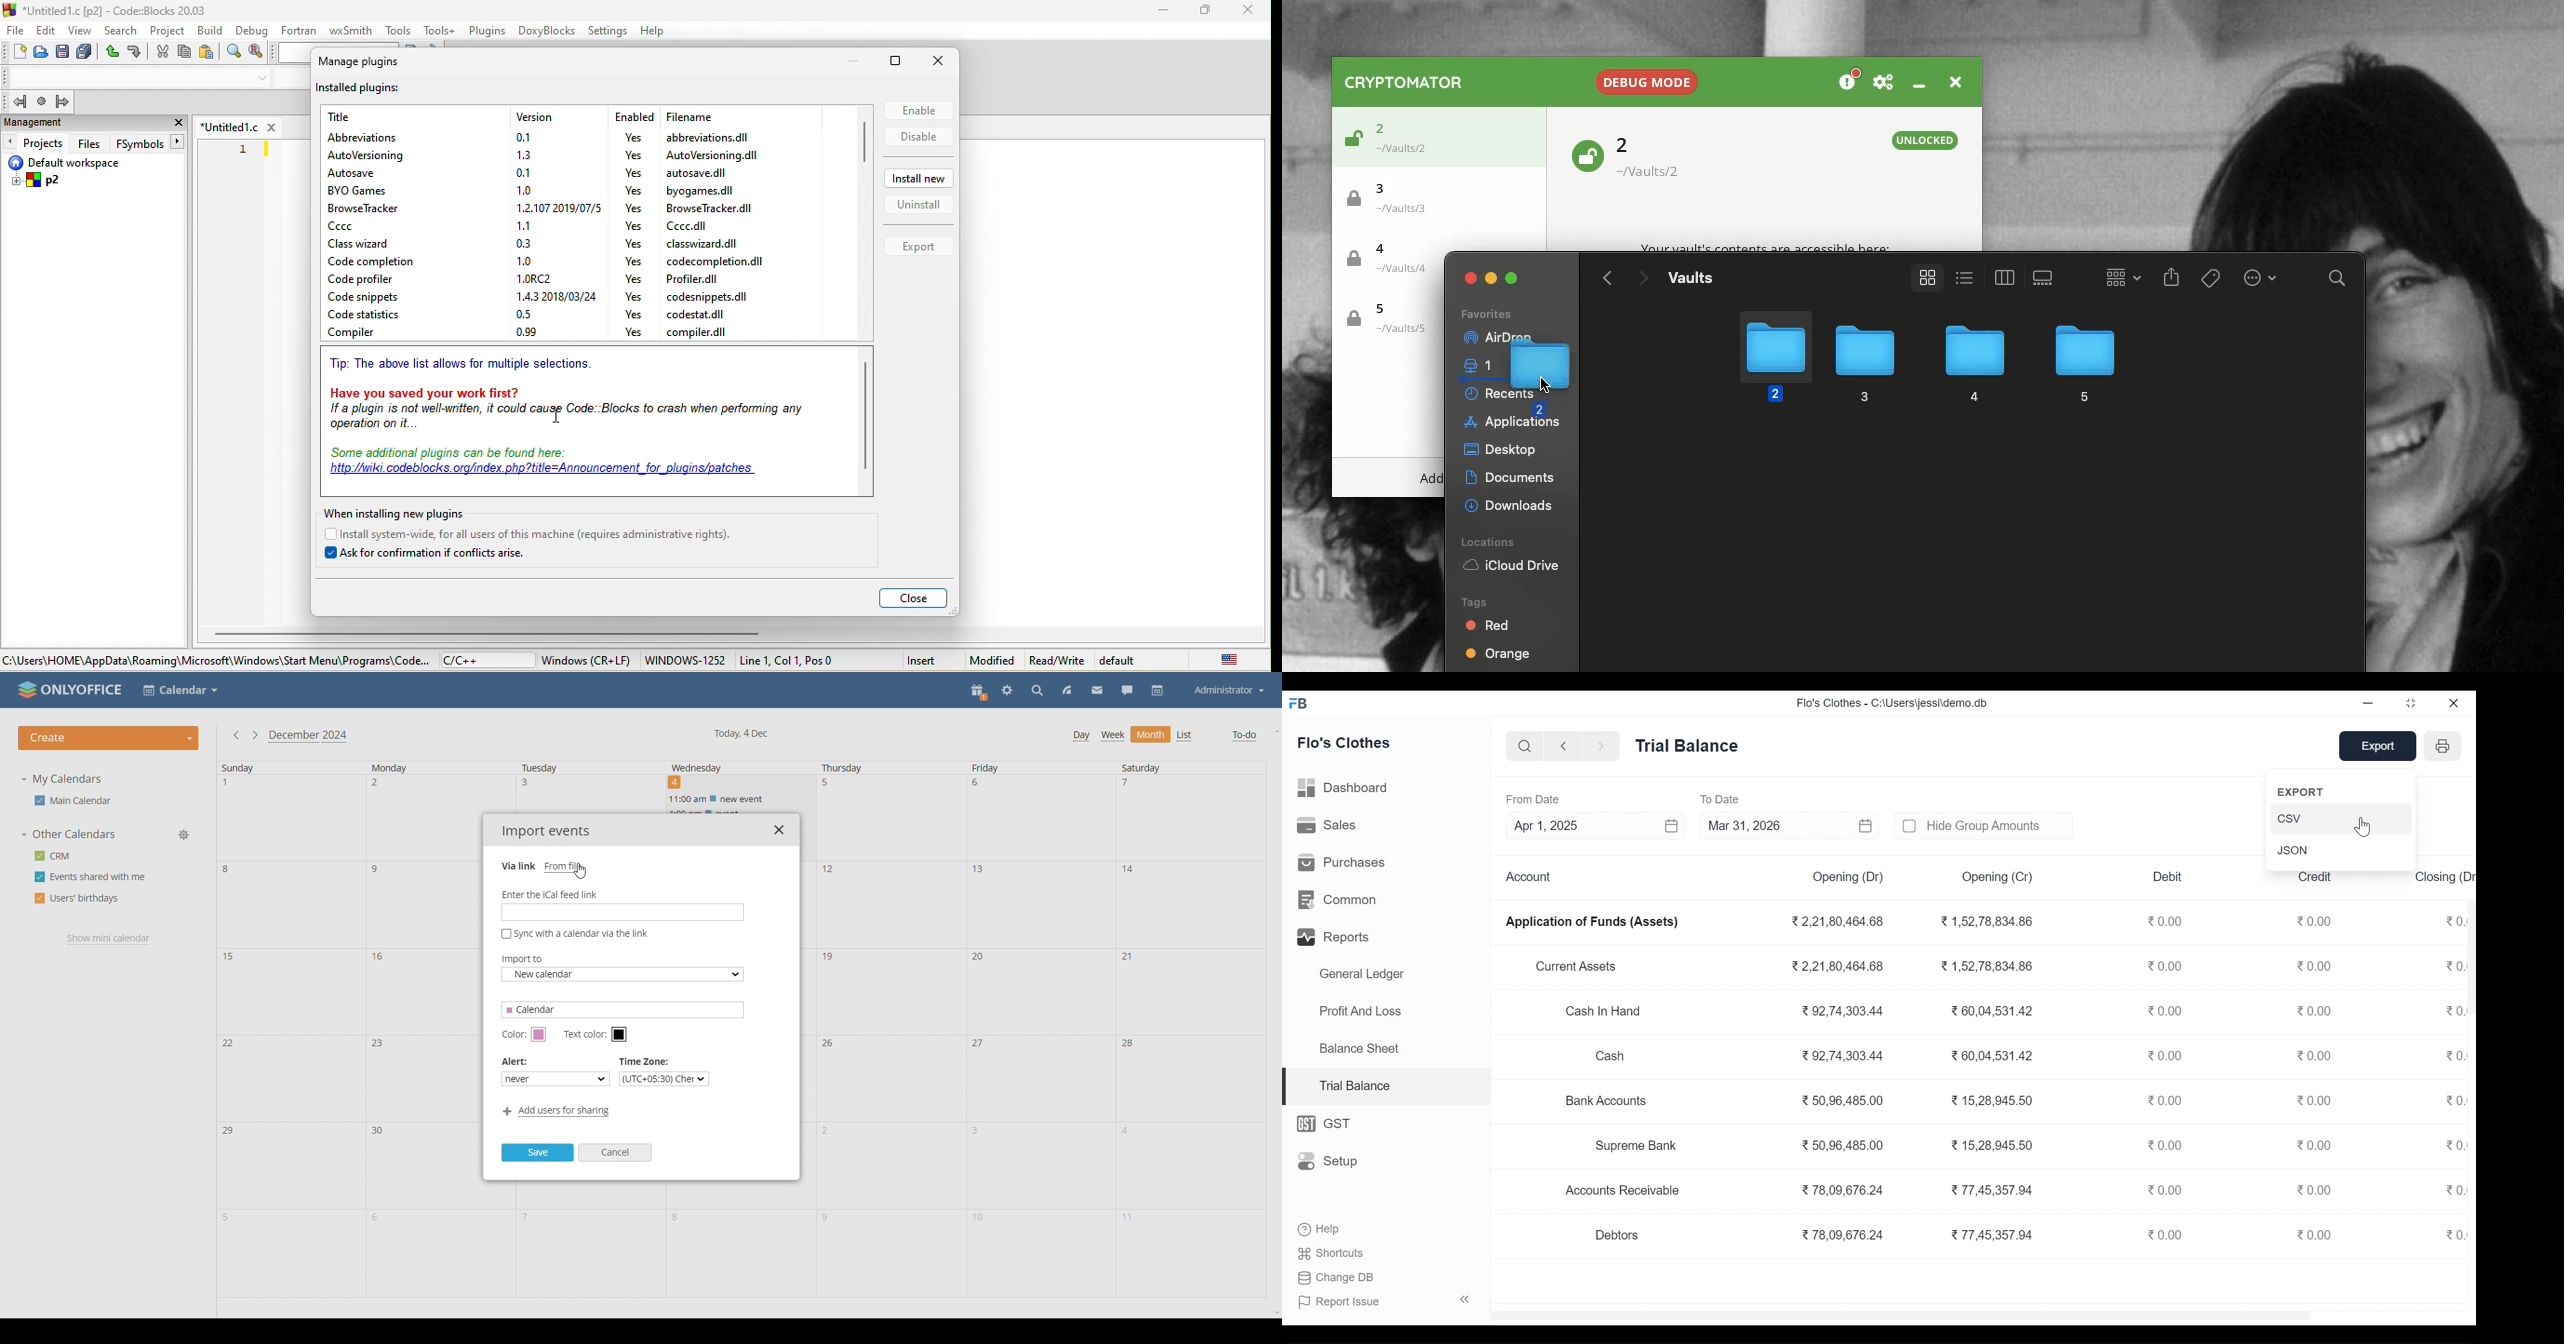 The width and height of the screenshot is (2576, 1344). I want to click on windows-1252, so click(687, 661).